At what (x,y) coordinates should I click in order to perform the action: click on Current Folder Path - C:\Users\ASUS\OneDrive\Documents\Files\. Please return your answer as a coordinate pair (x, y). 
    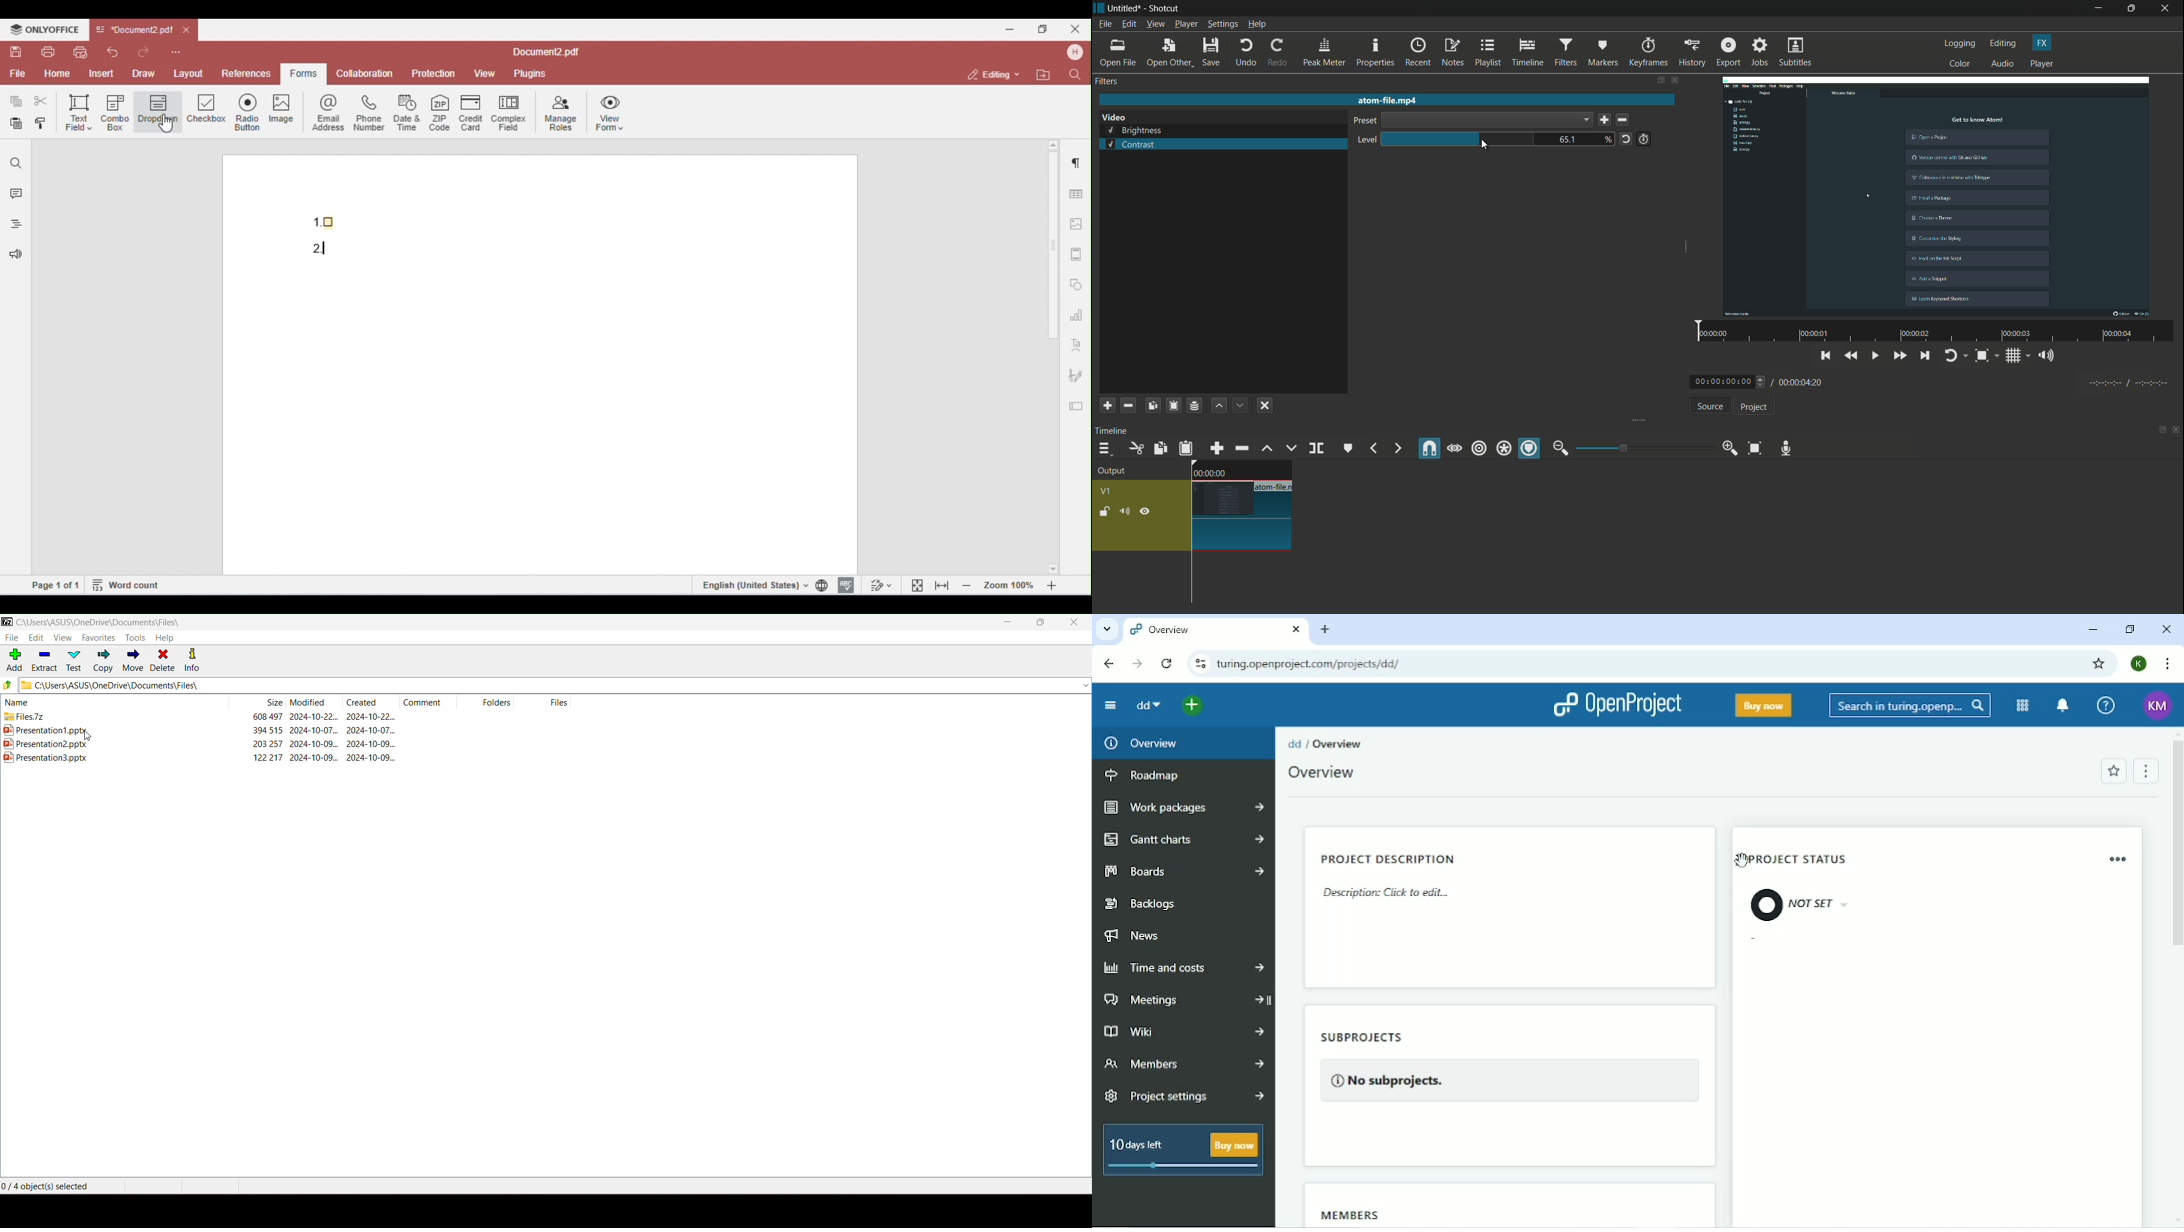
    Looking at the image, I should click on (334, 686).